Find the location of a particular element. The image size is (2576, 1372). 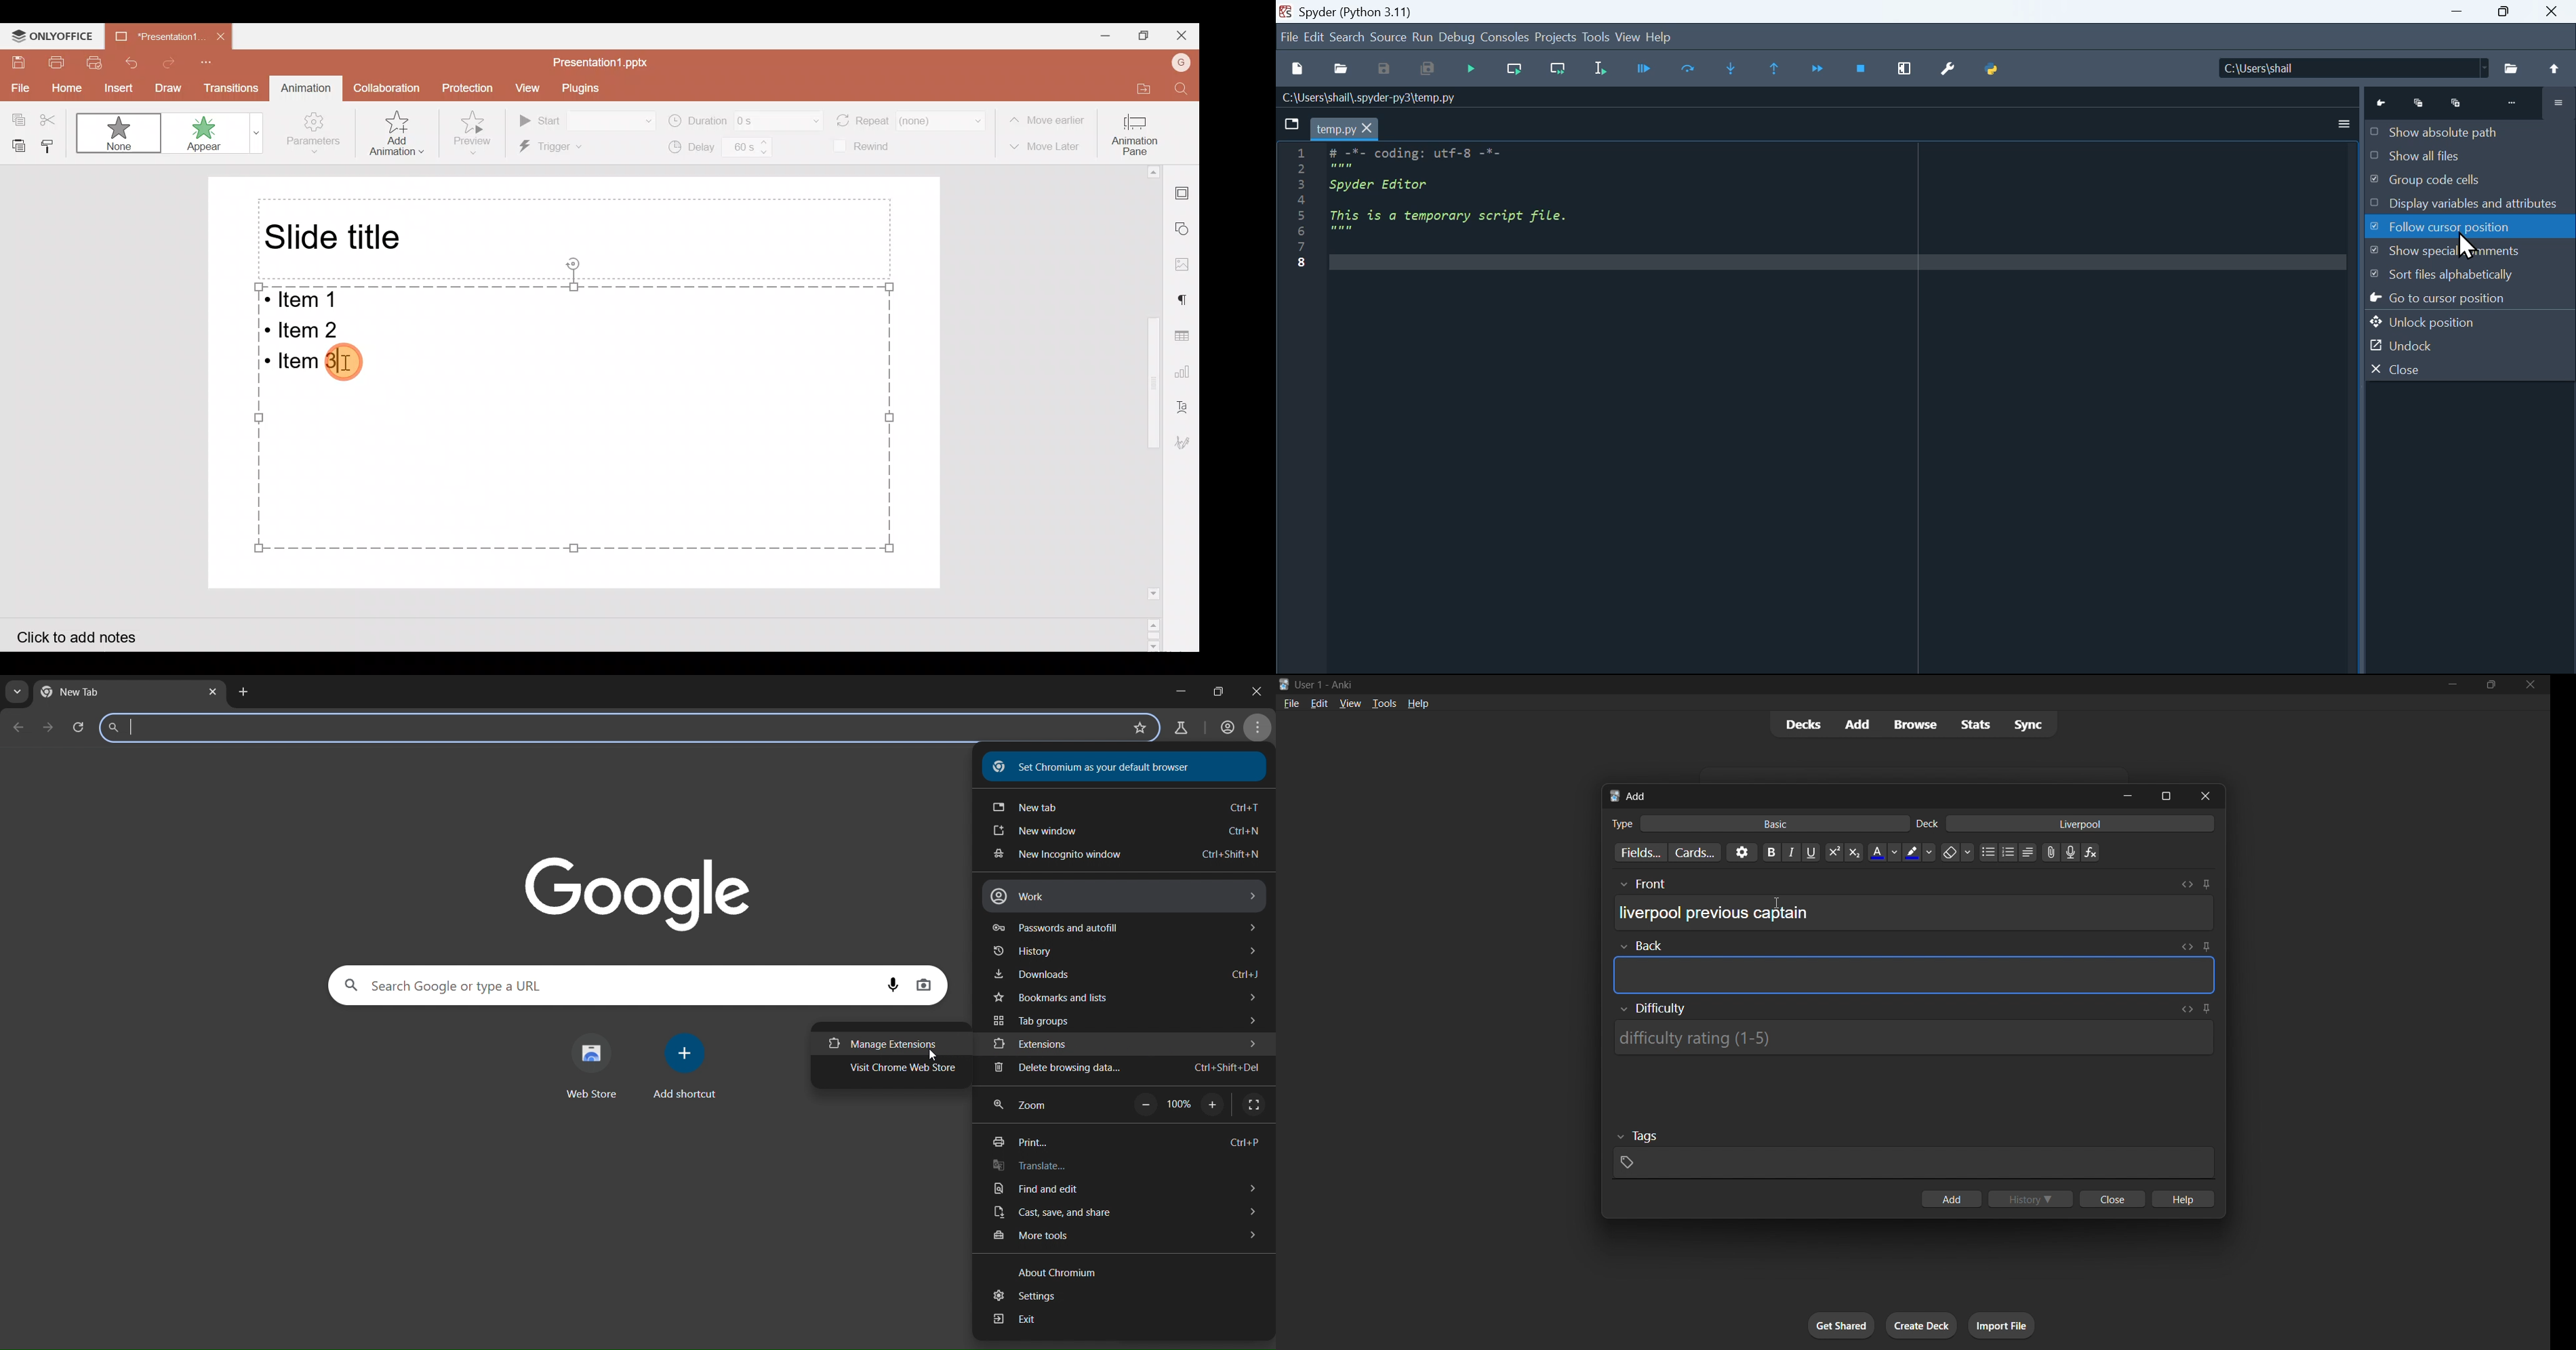

card deck input box is located at coordinates (2069, 826).